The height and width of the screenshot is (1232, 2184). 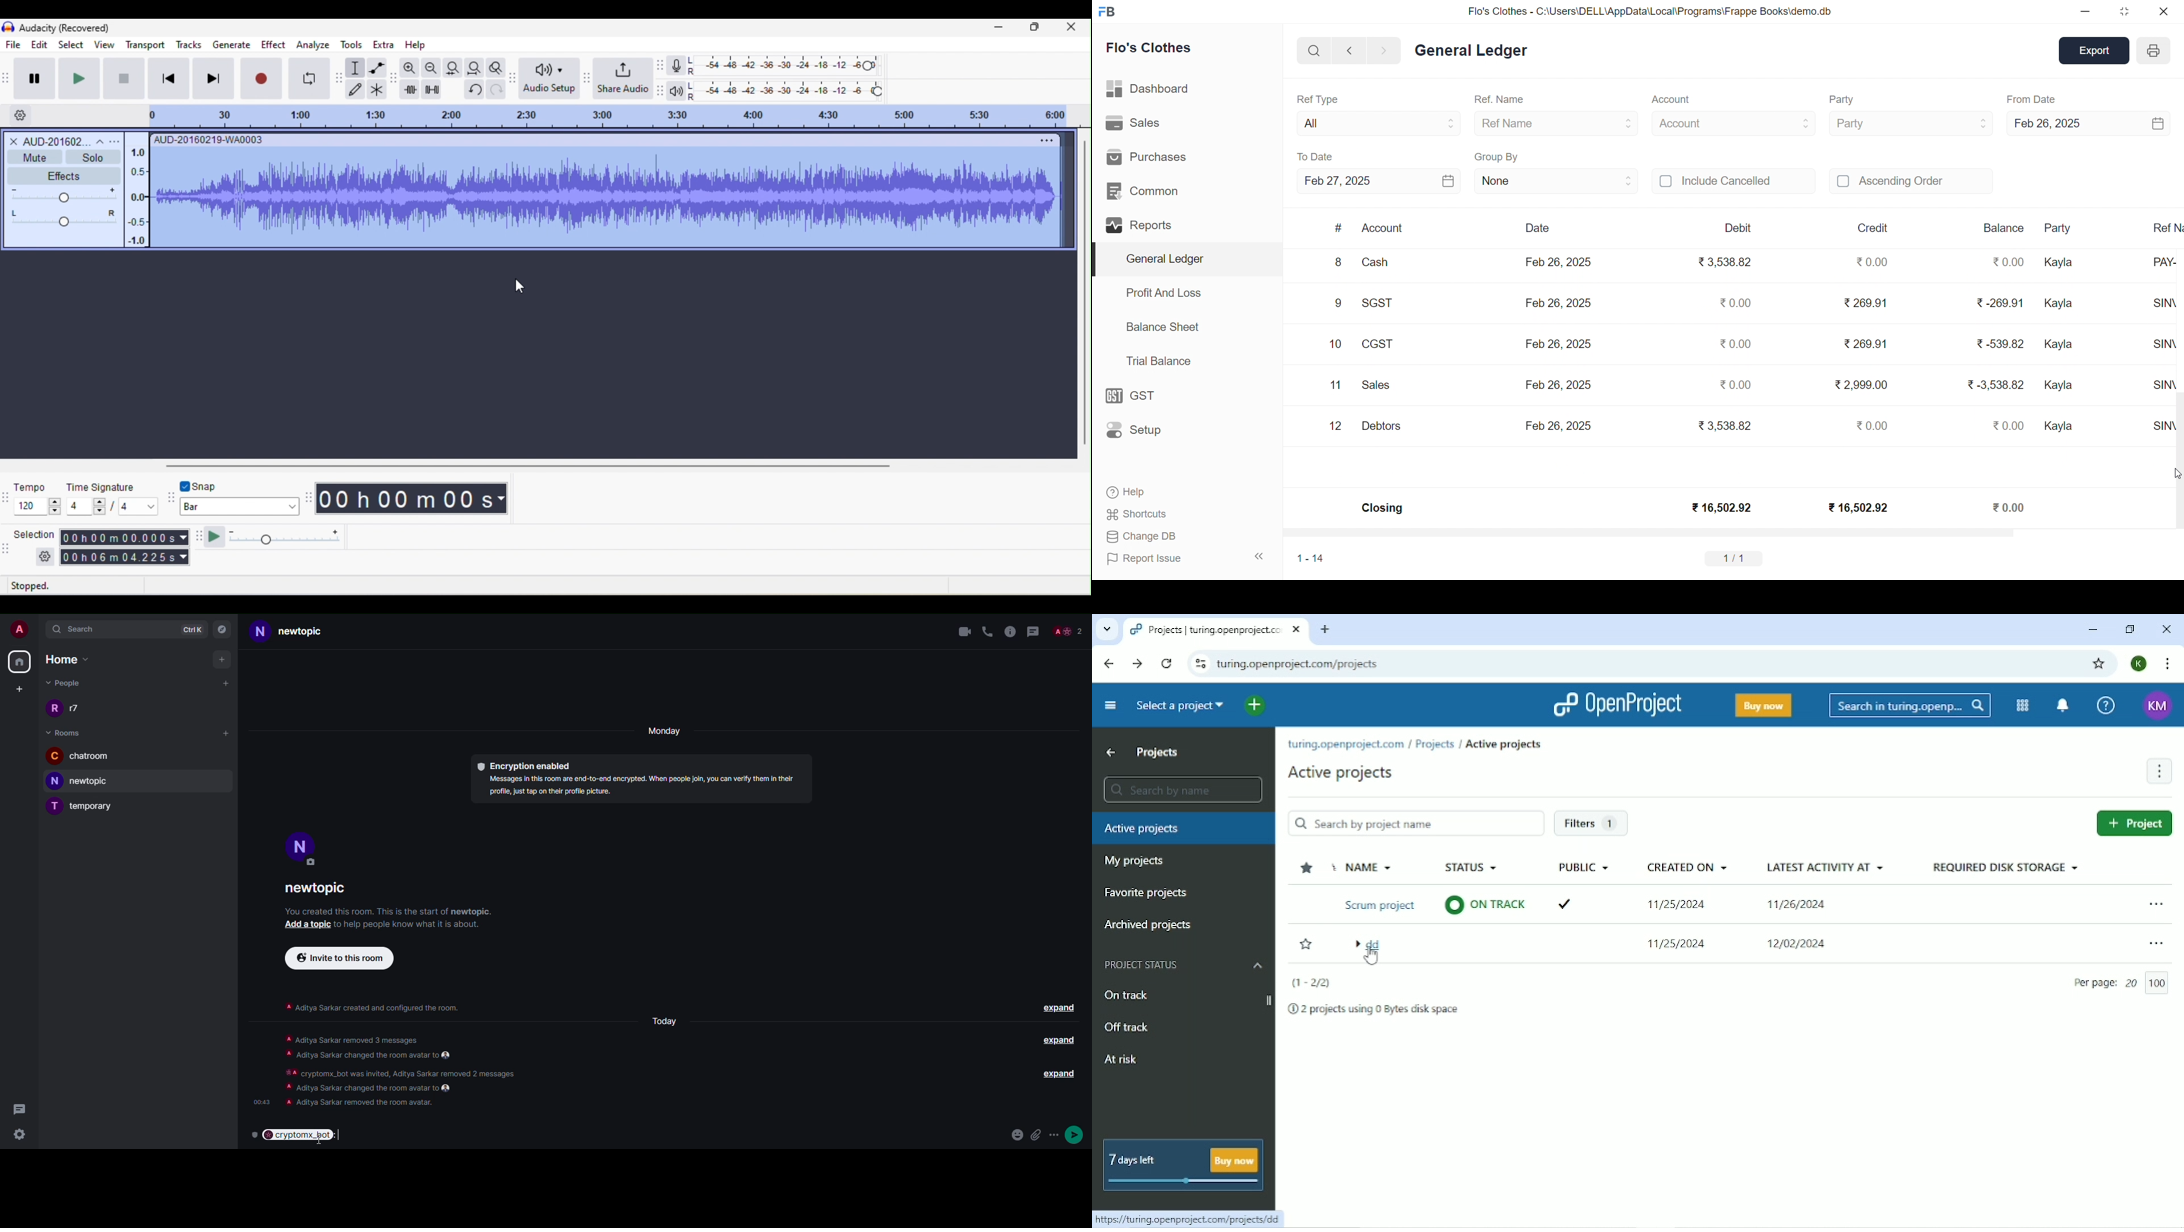 I want to click on 00 h 00 m 00 s, so click(x=413, y=500).